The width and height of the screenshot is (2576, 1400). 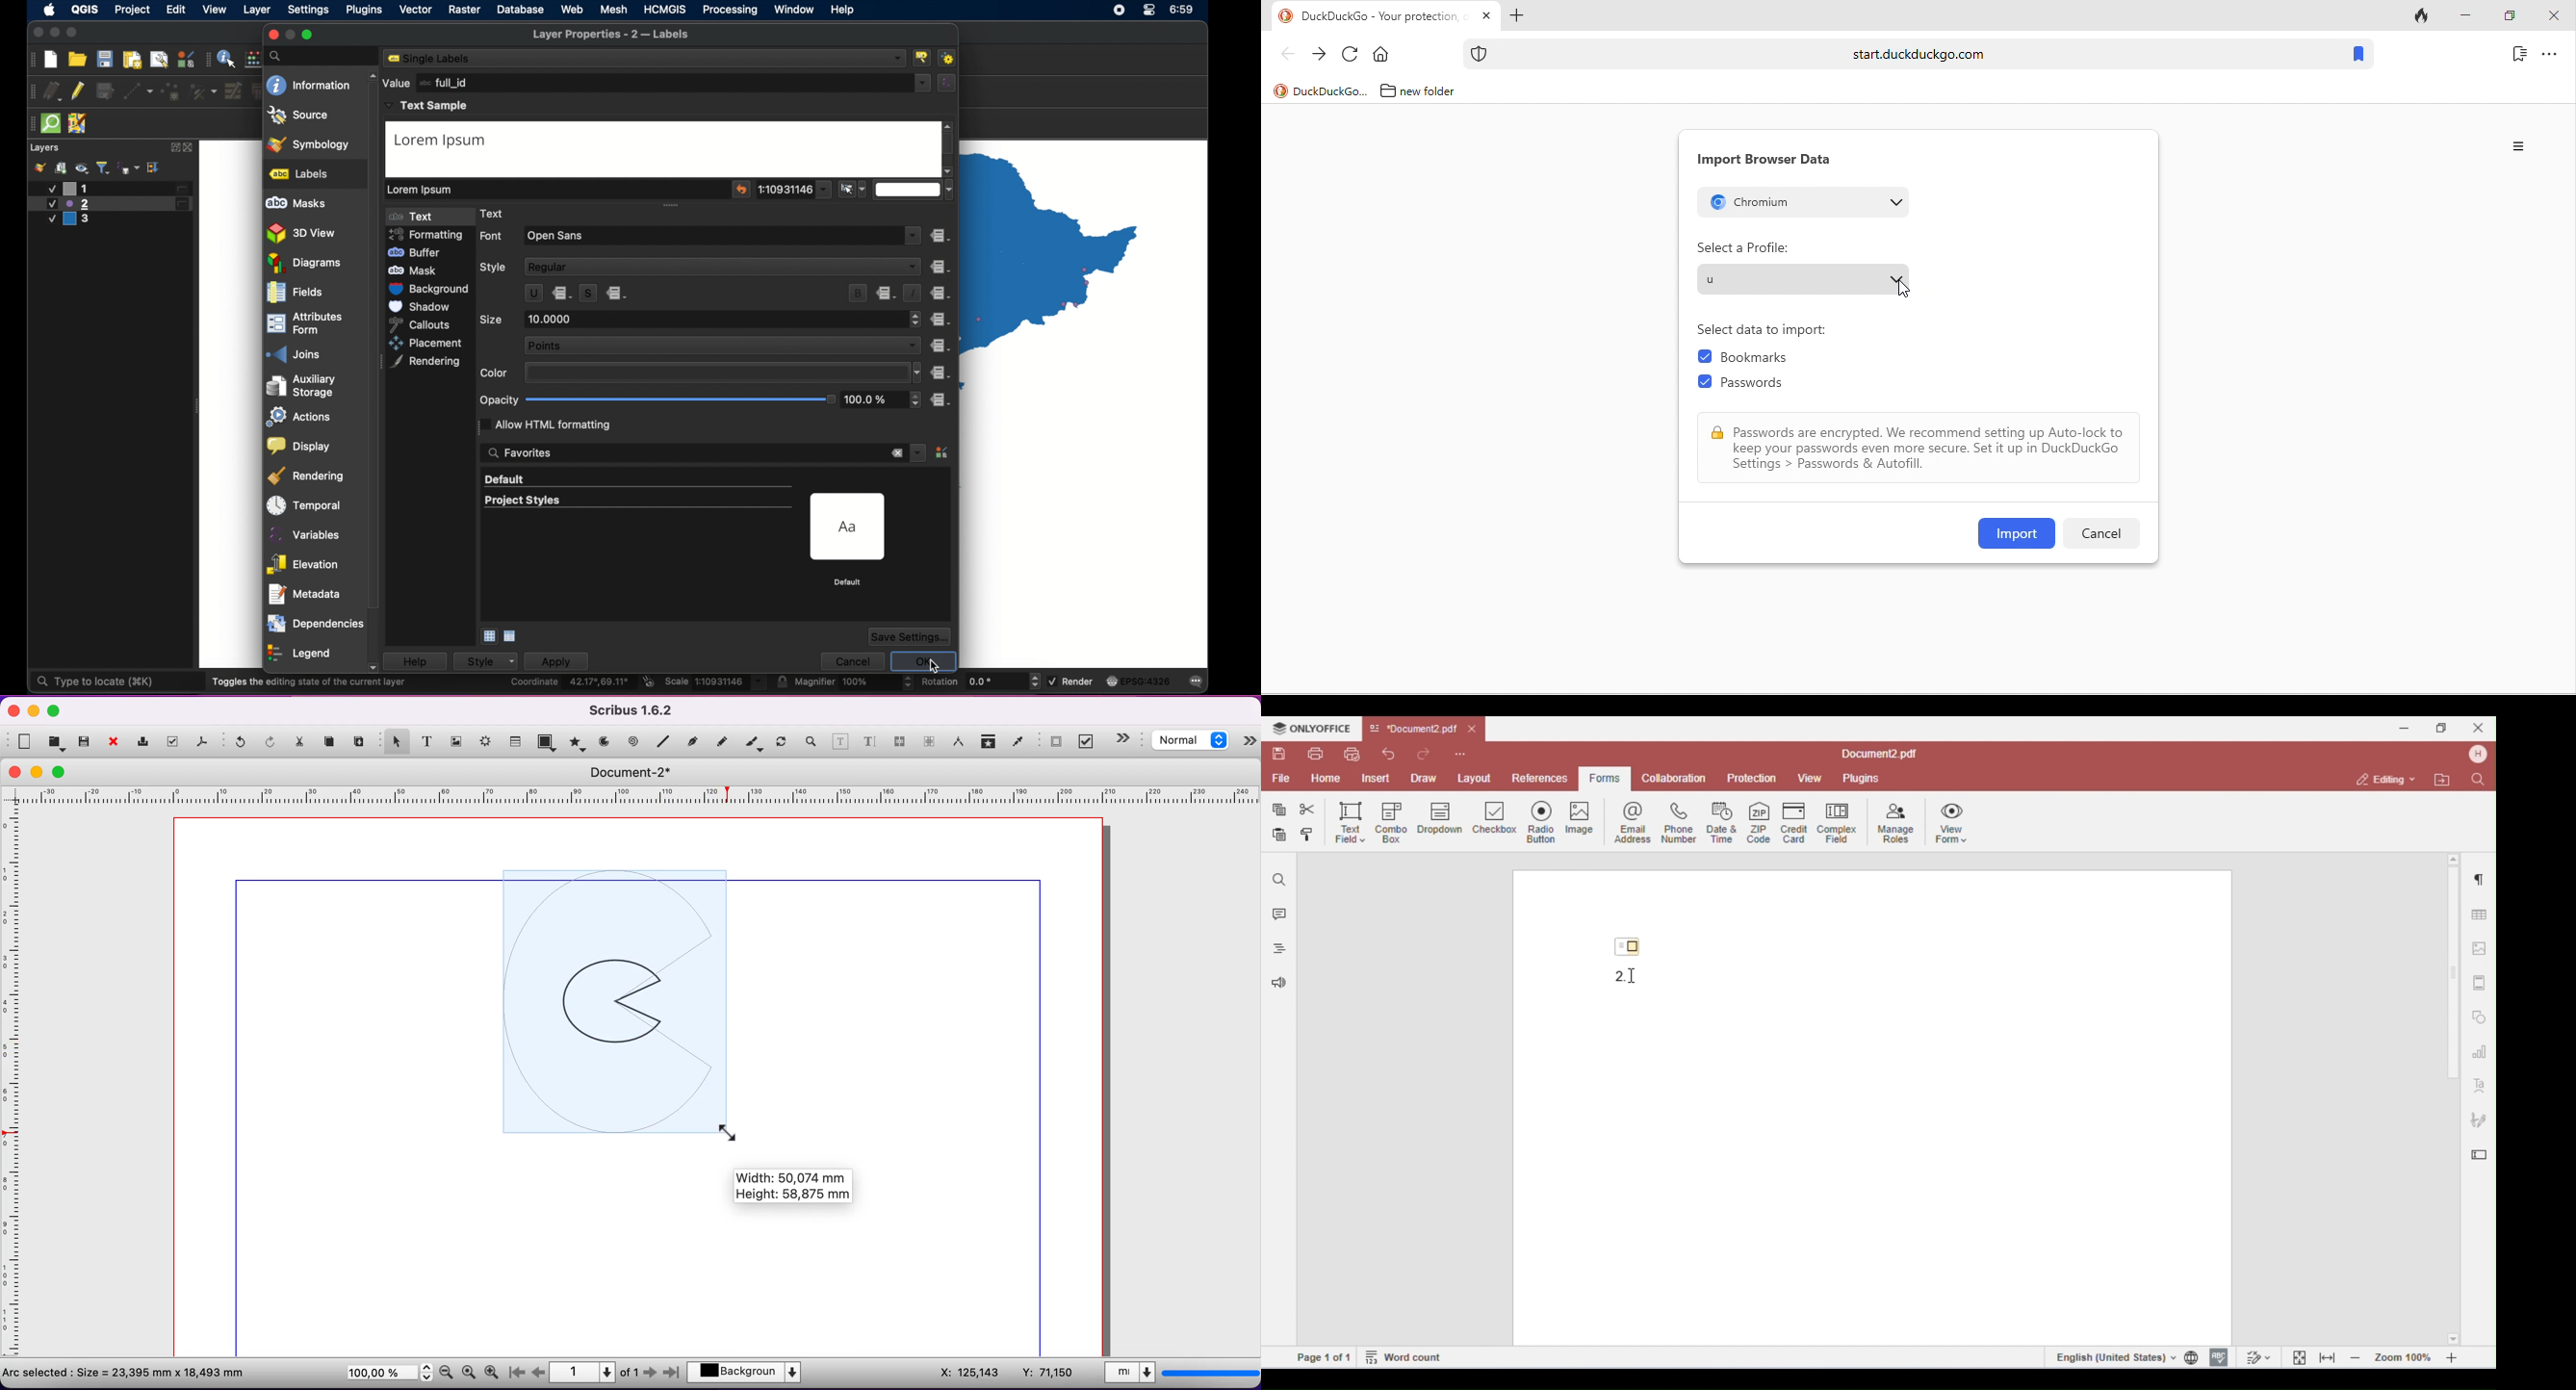 What do you see at coordinates (11, 712) in the screenshot?
I see `close` at bounding box center [11, 712].